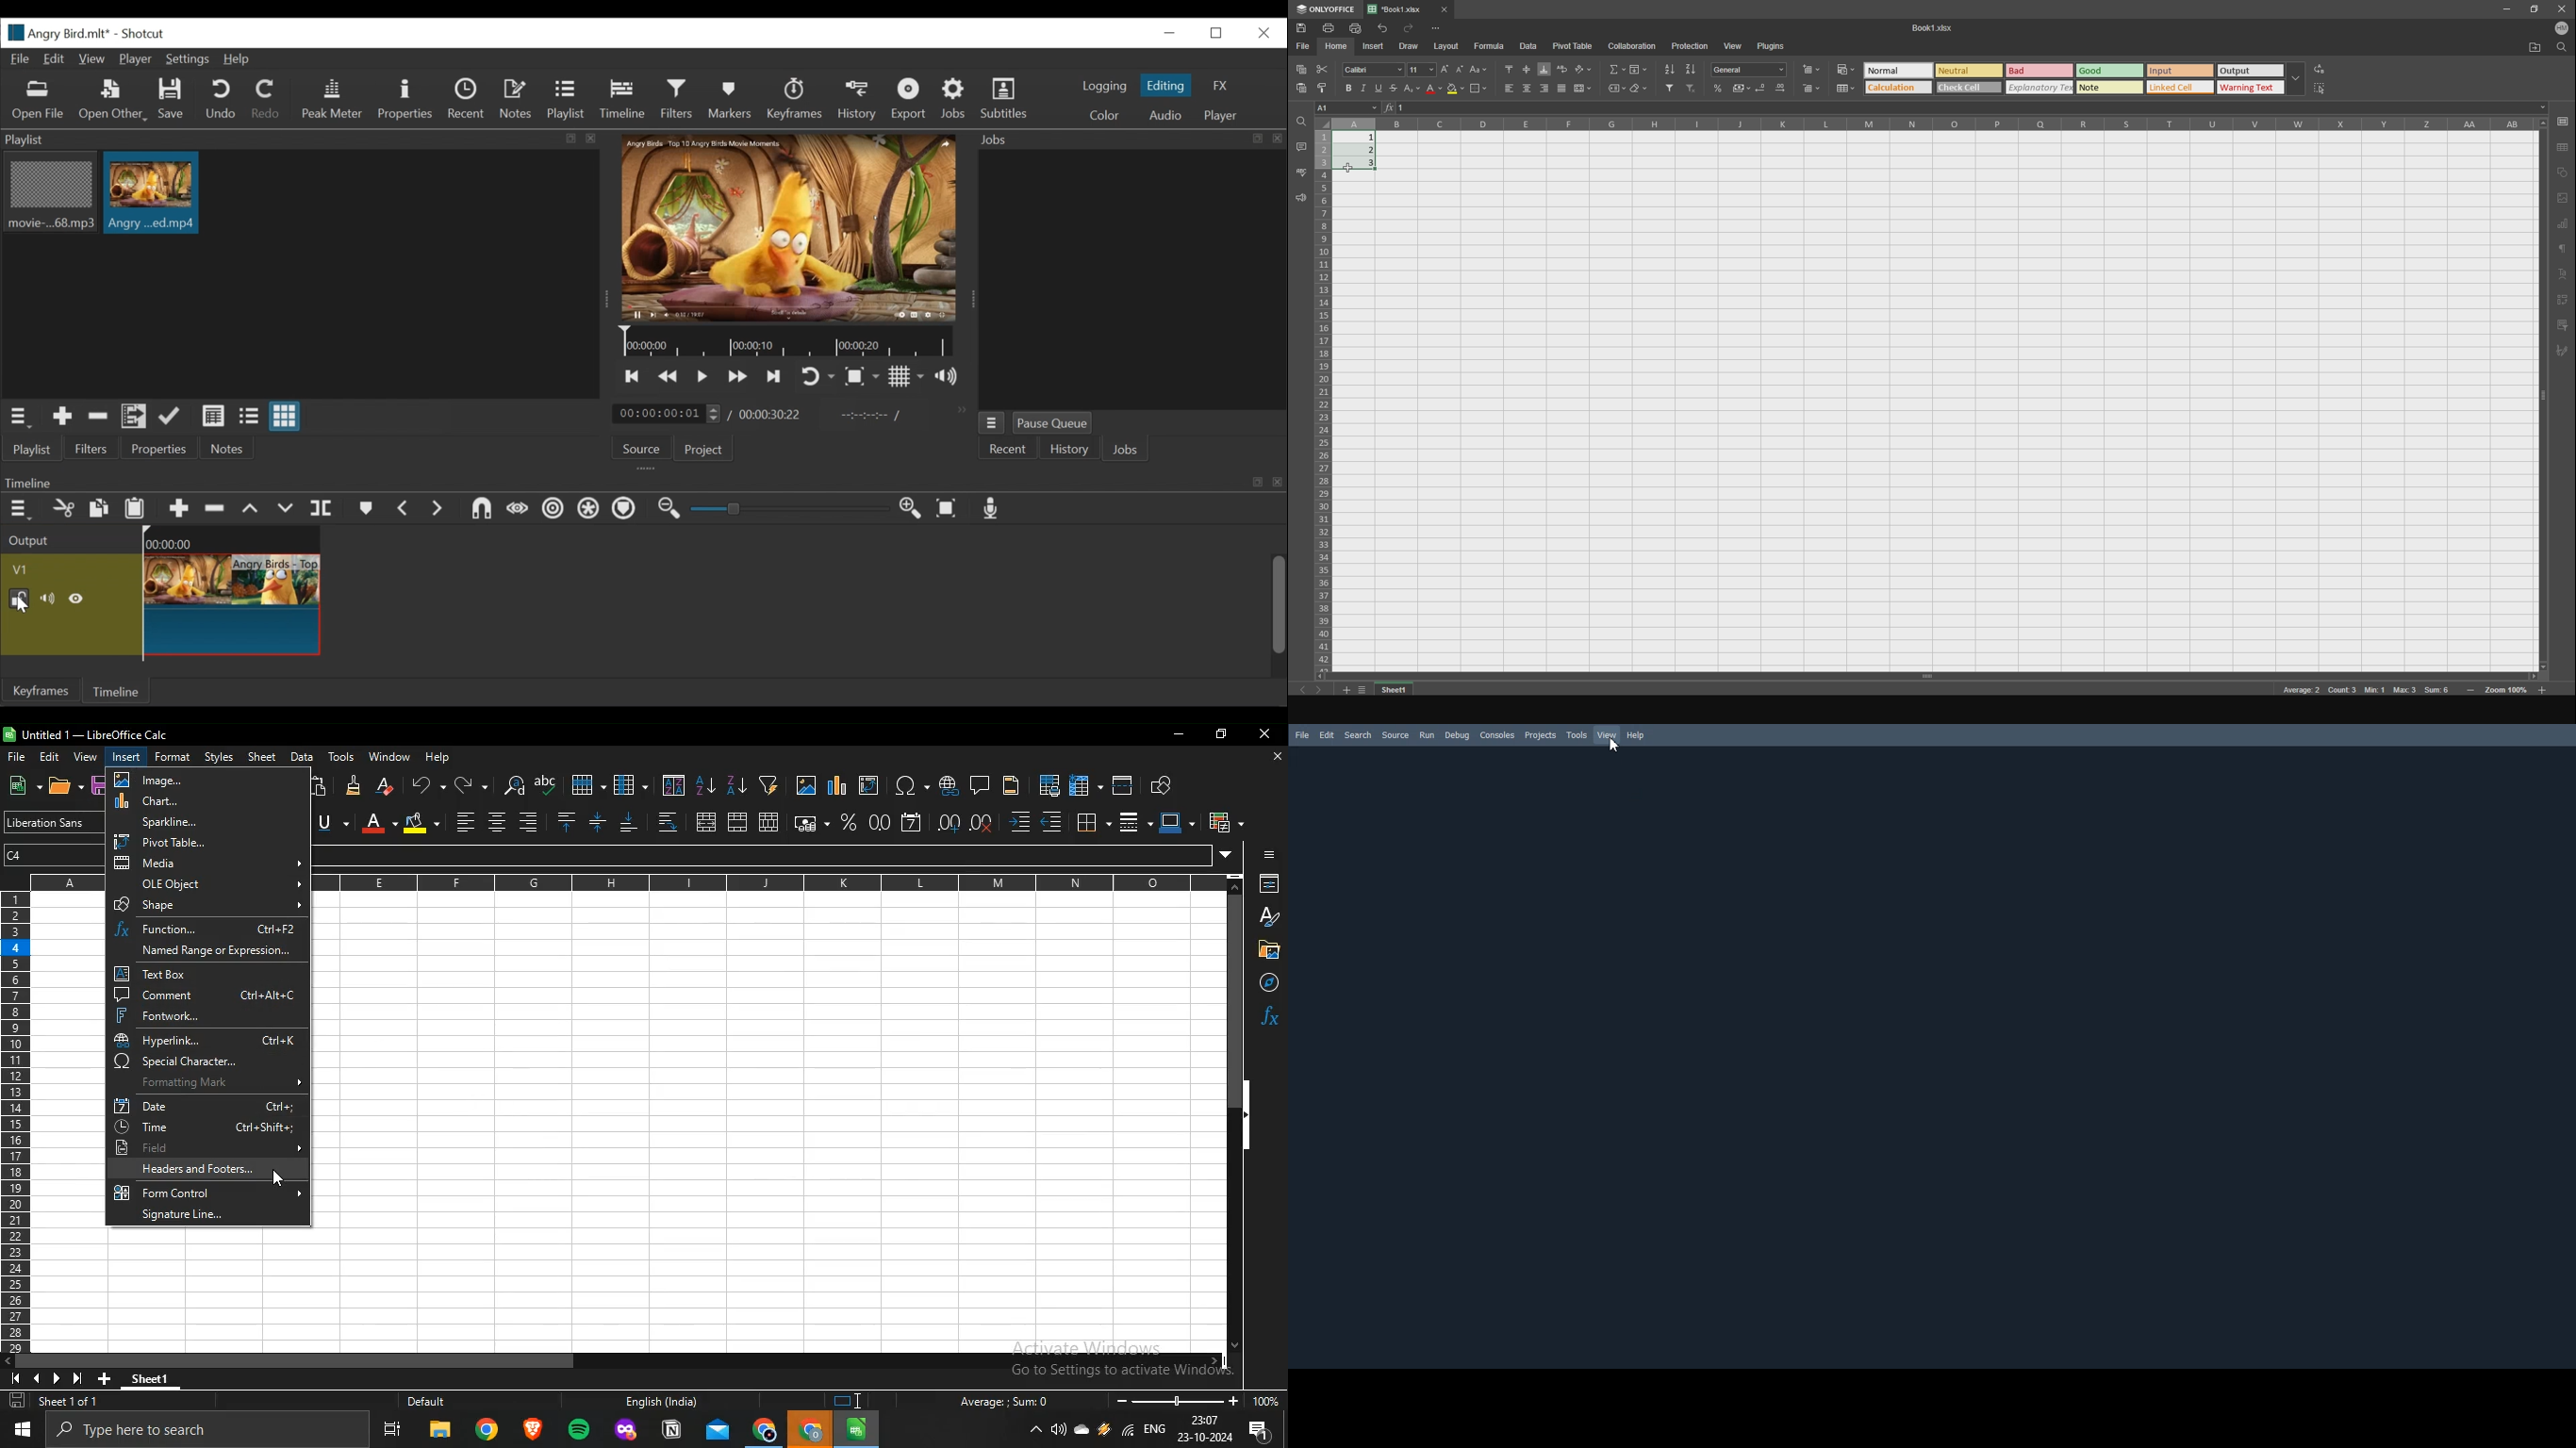  Describe the element at coordinates (21, 60) in the screenshot. I see `File` at that location.